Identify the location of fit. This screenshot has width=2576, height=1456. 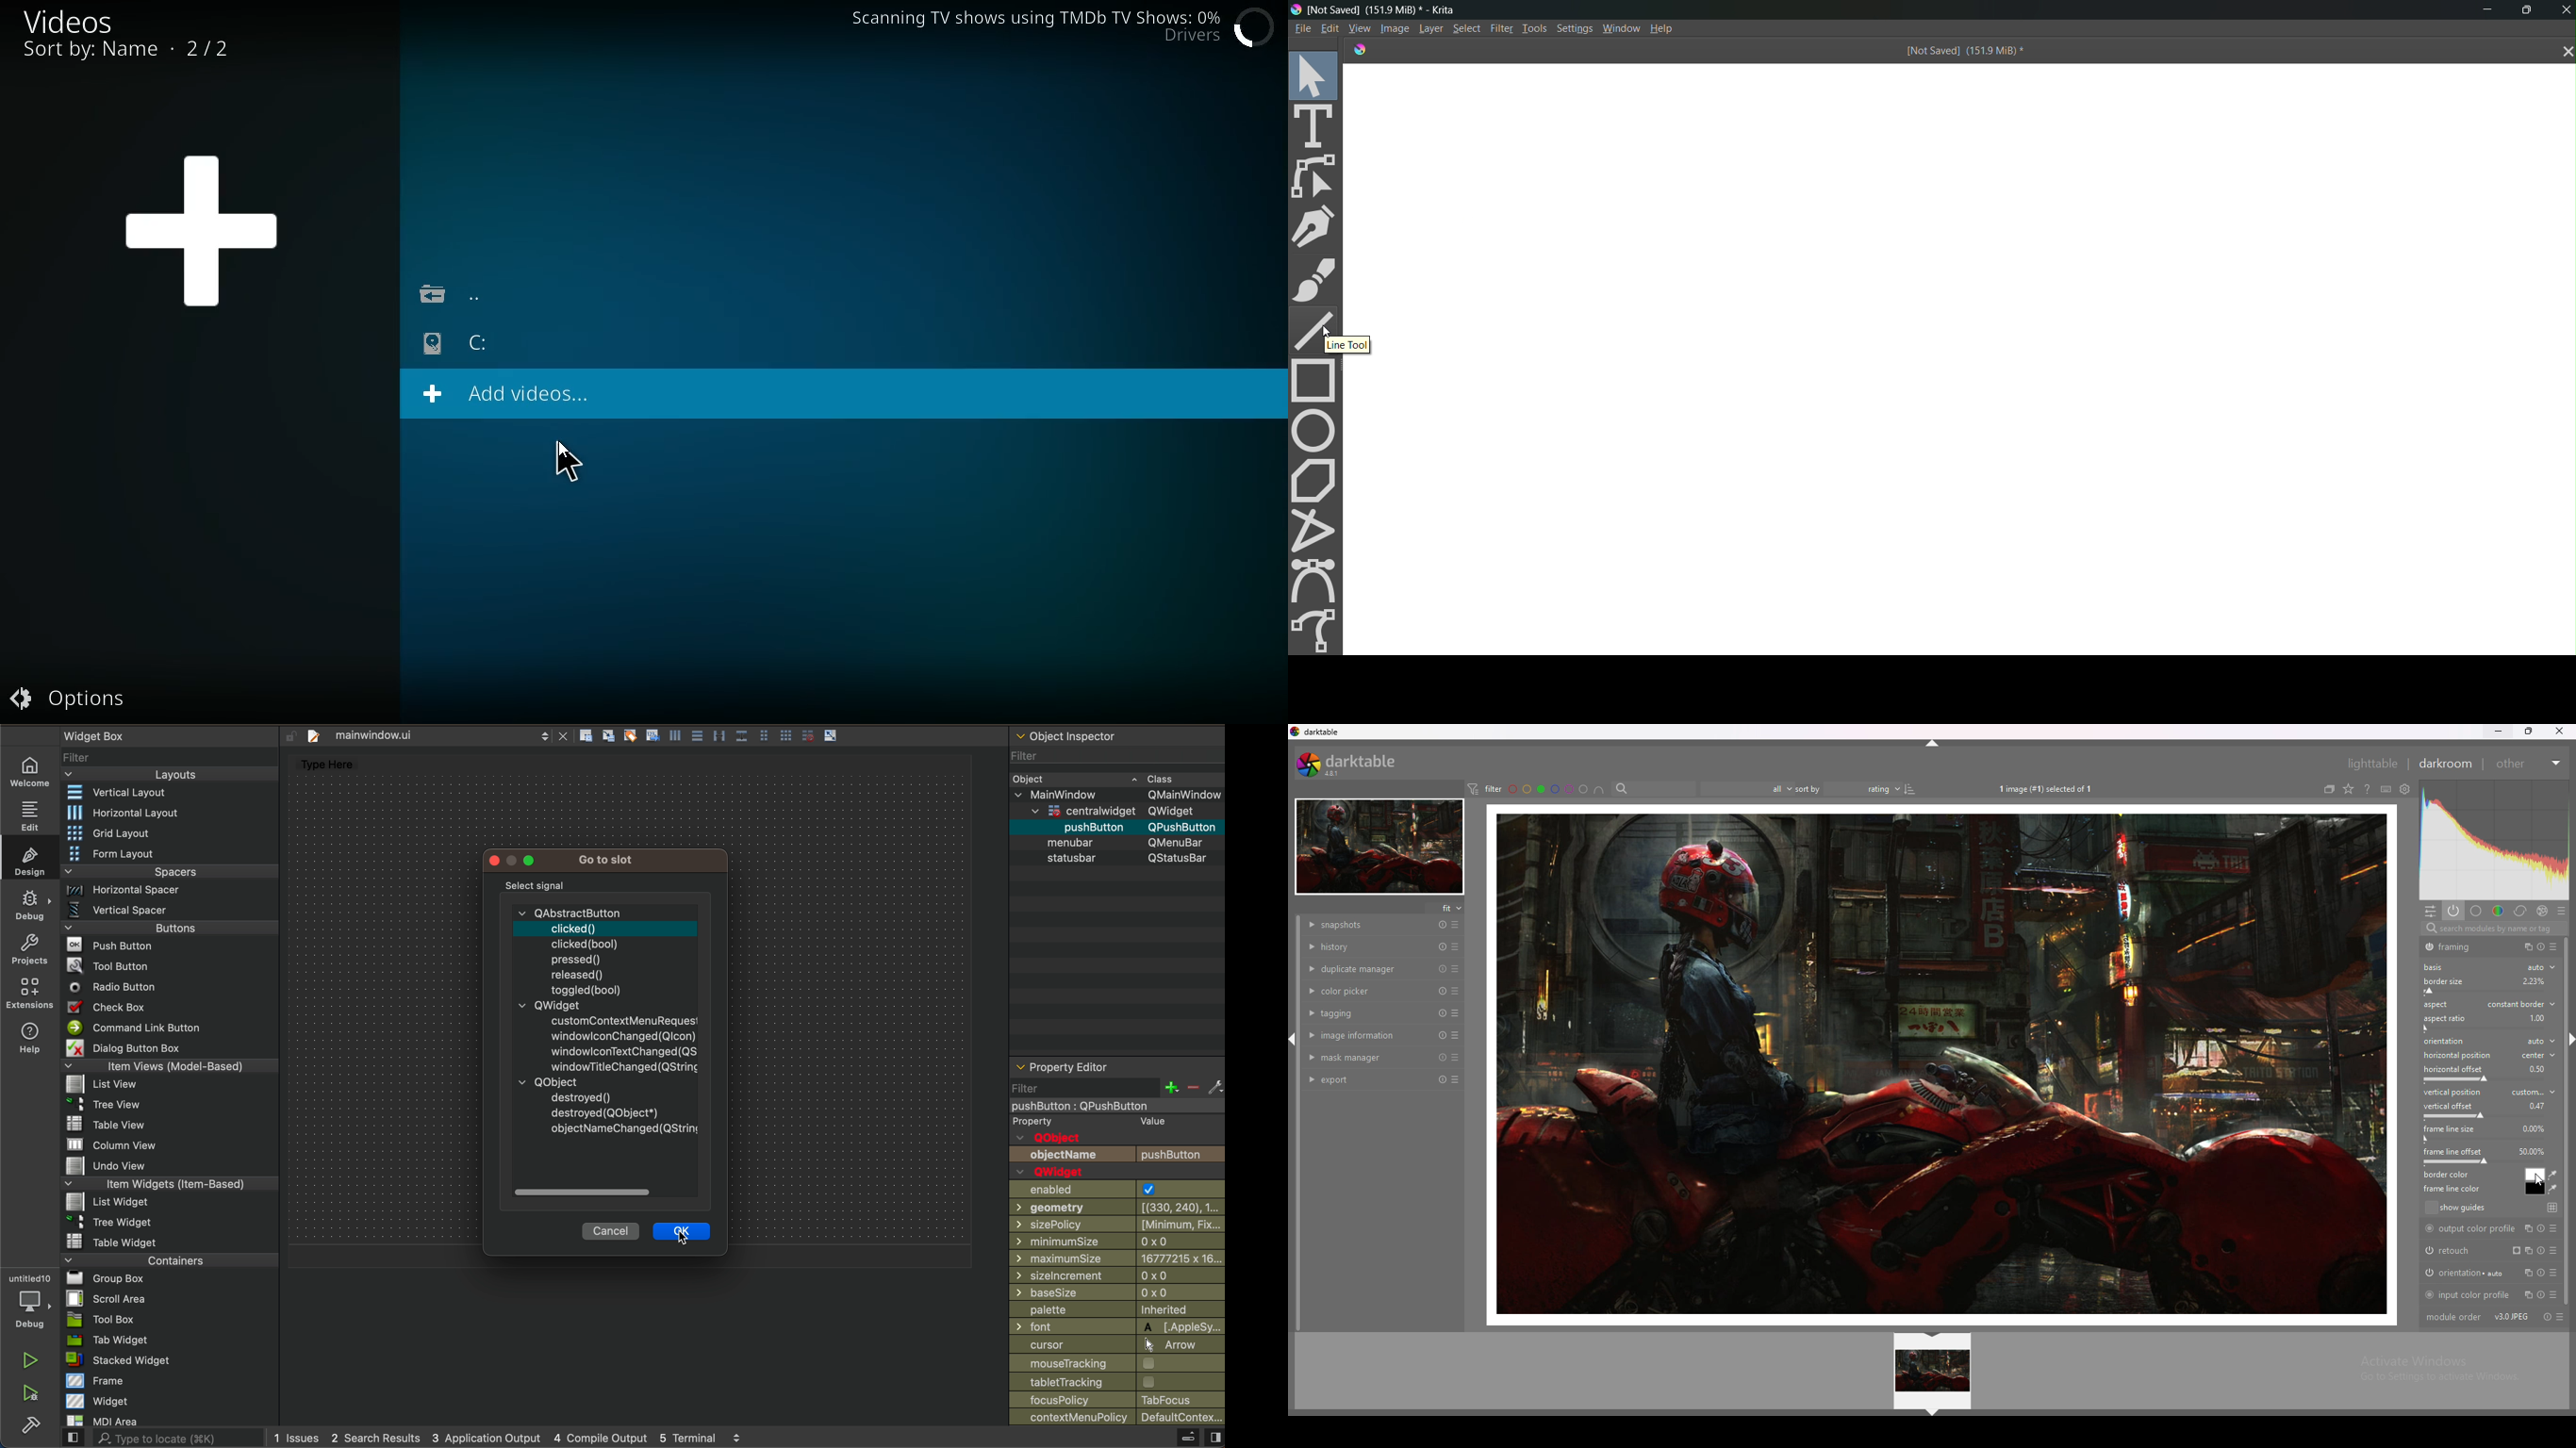
(1446, 908).